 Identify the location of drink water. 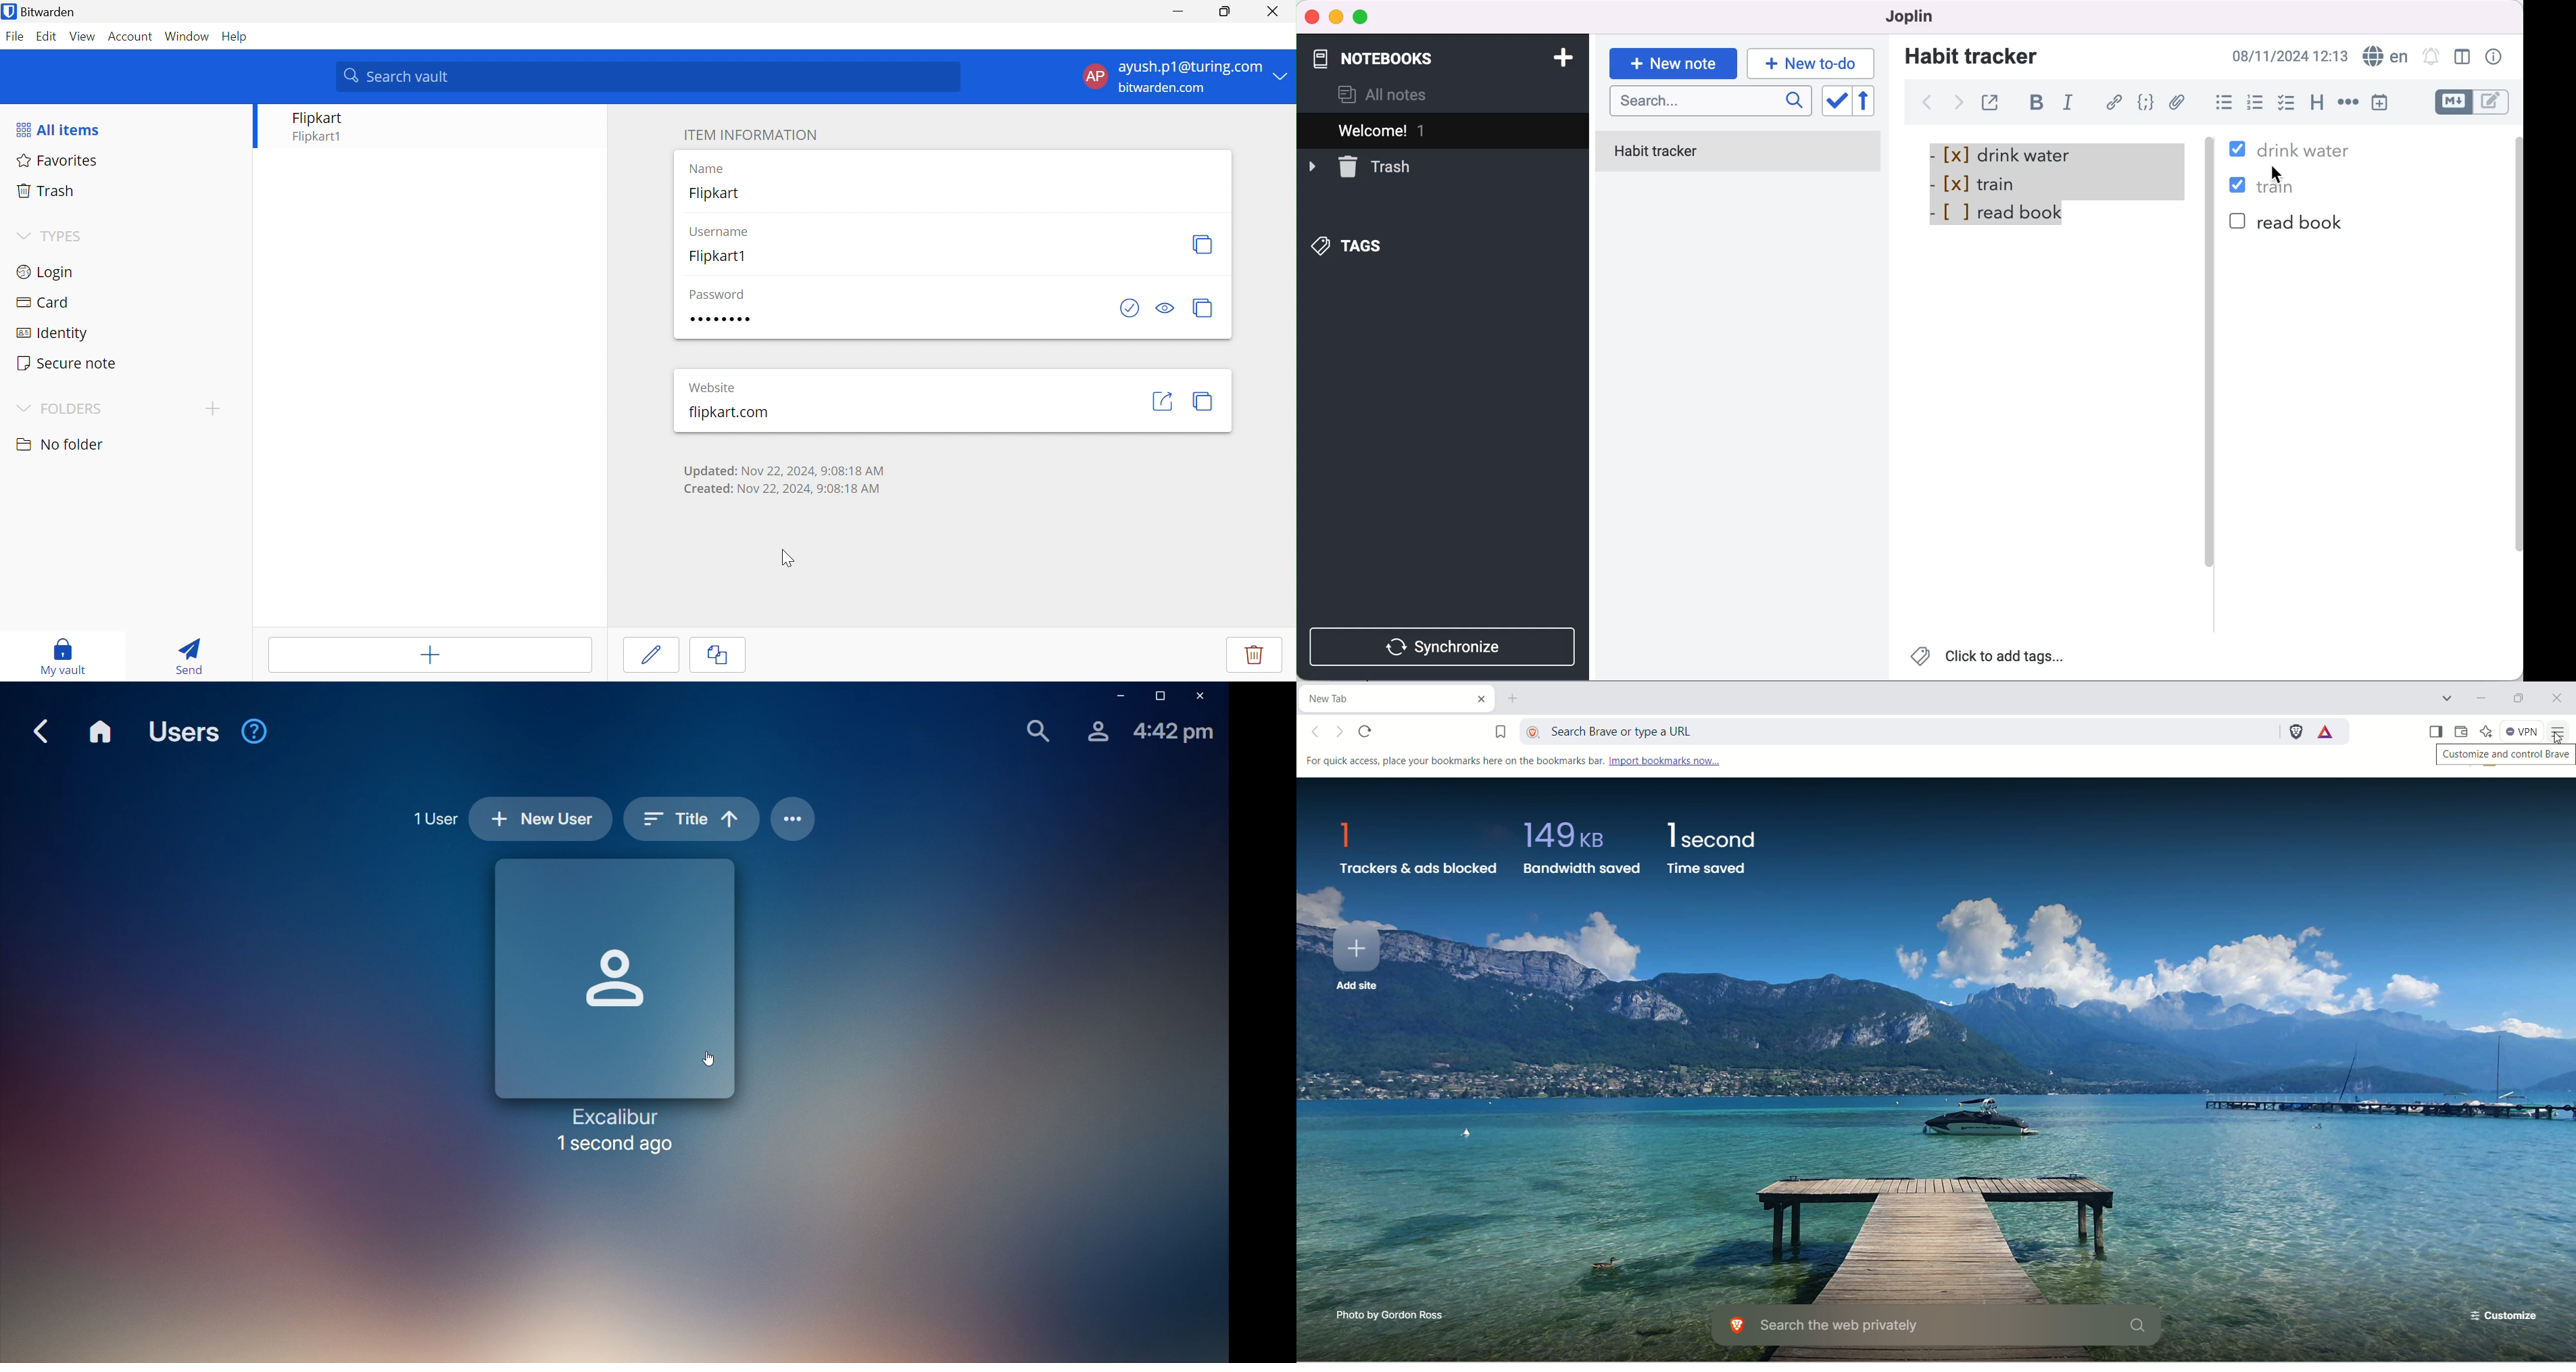
(2303, 148).